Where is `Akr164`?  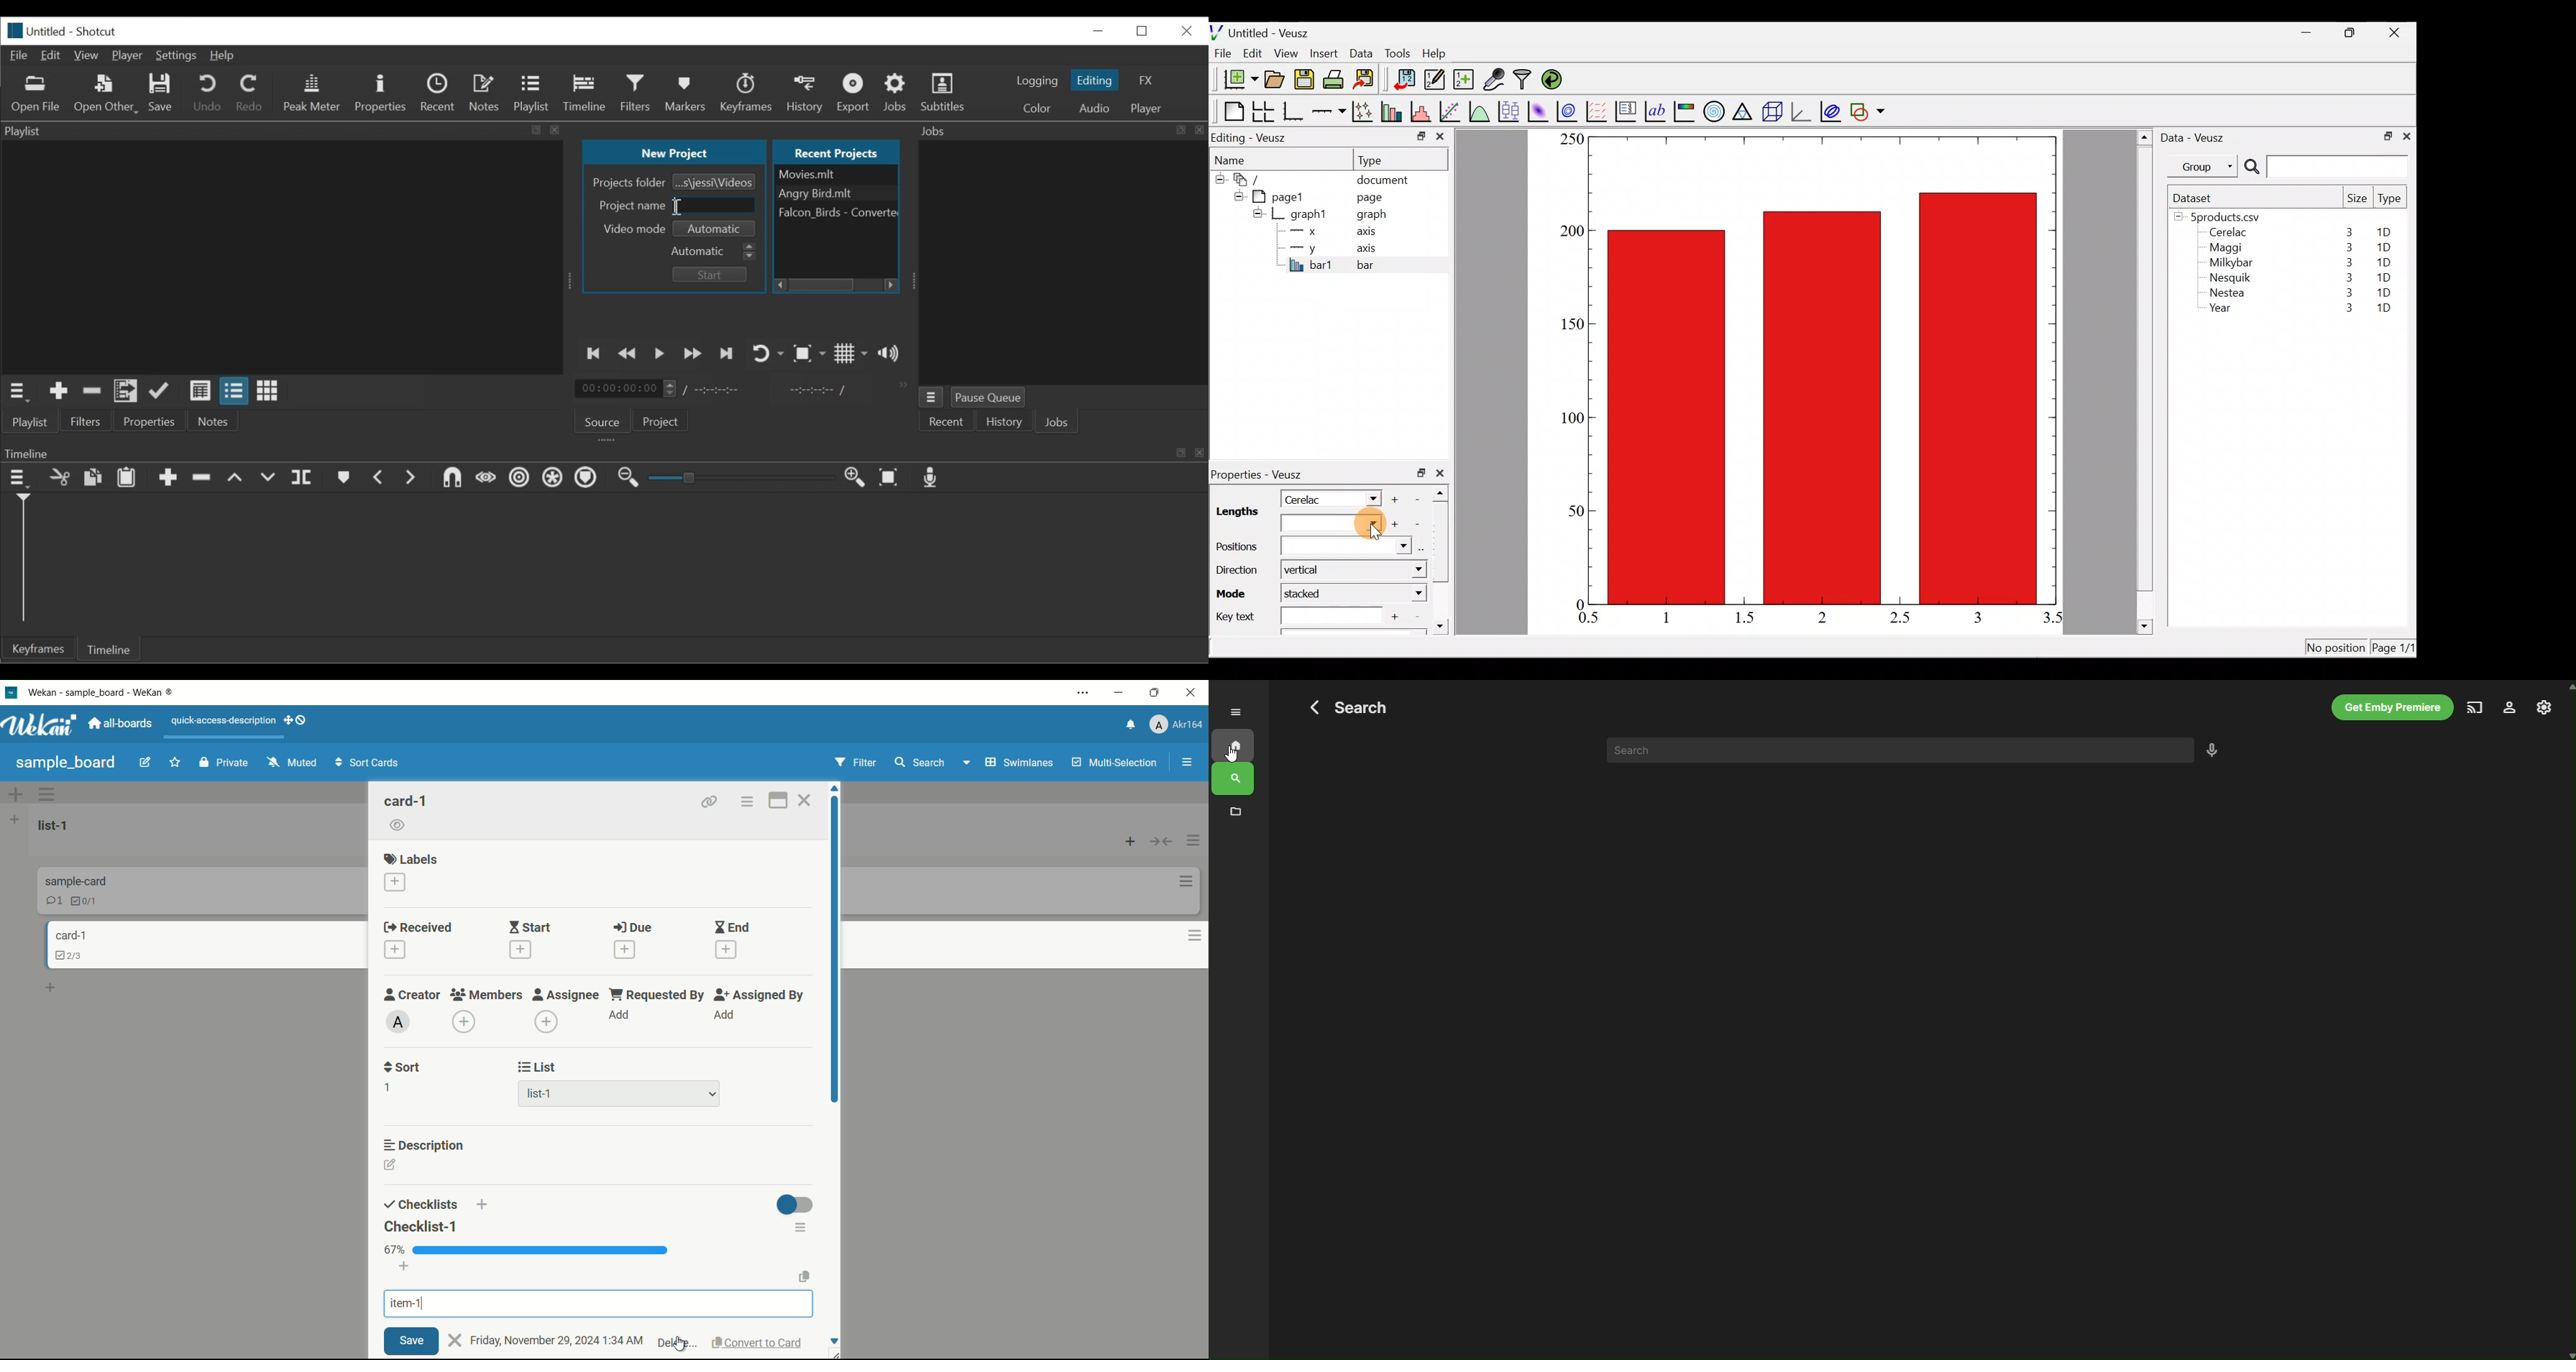
Akr164 is located at coordinates (1180, 726).